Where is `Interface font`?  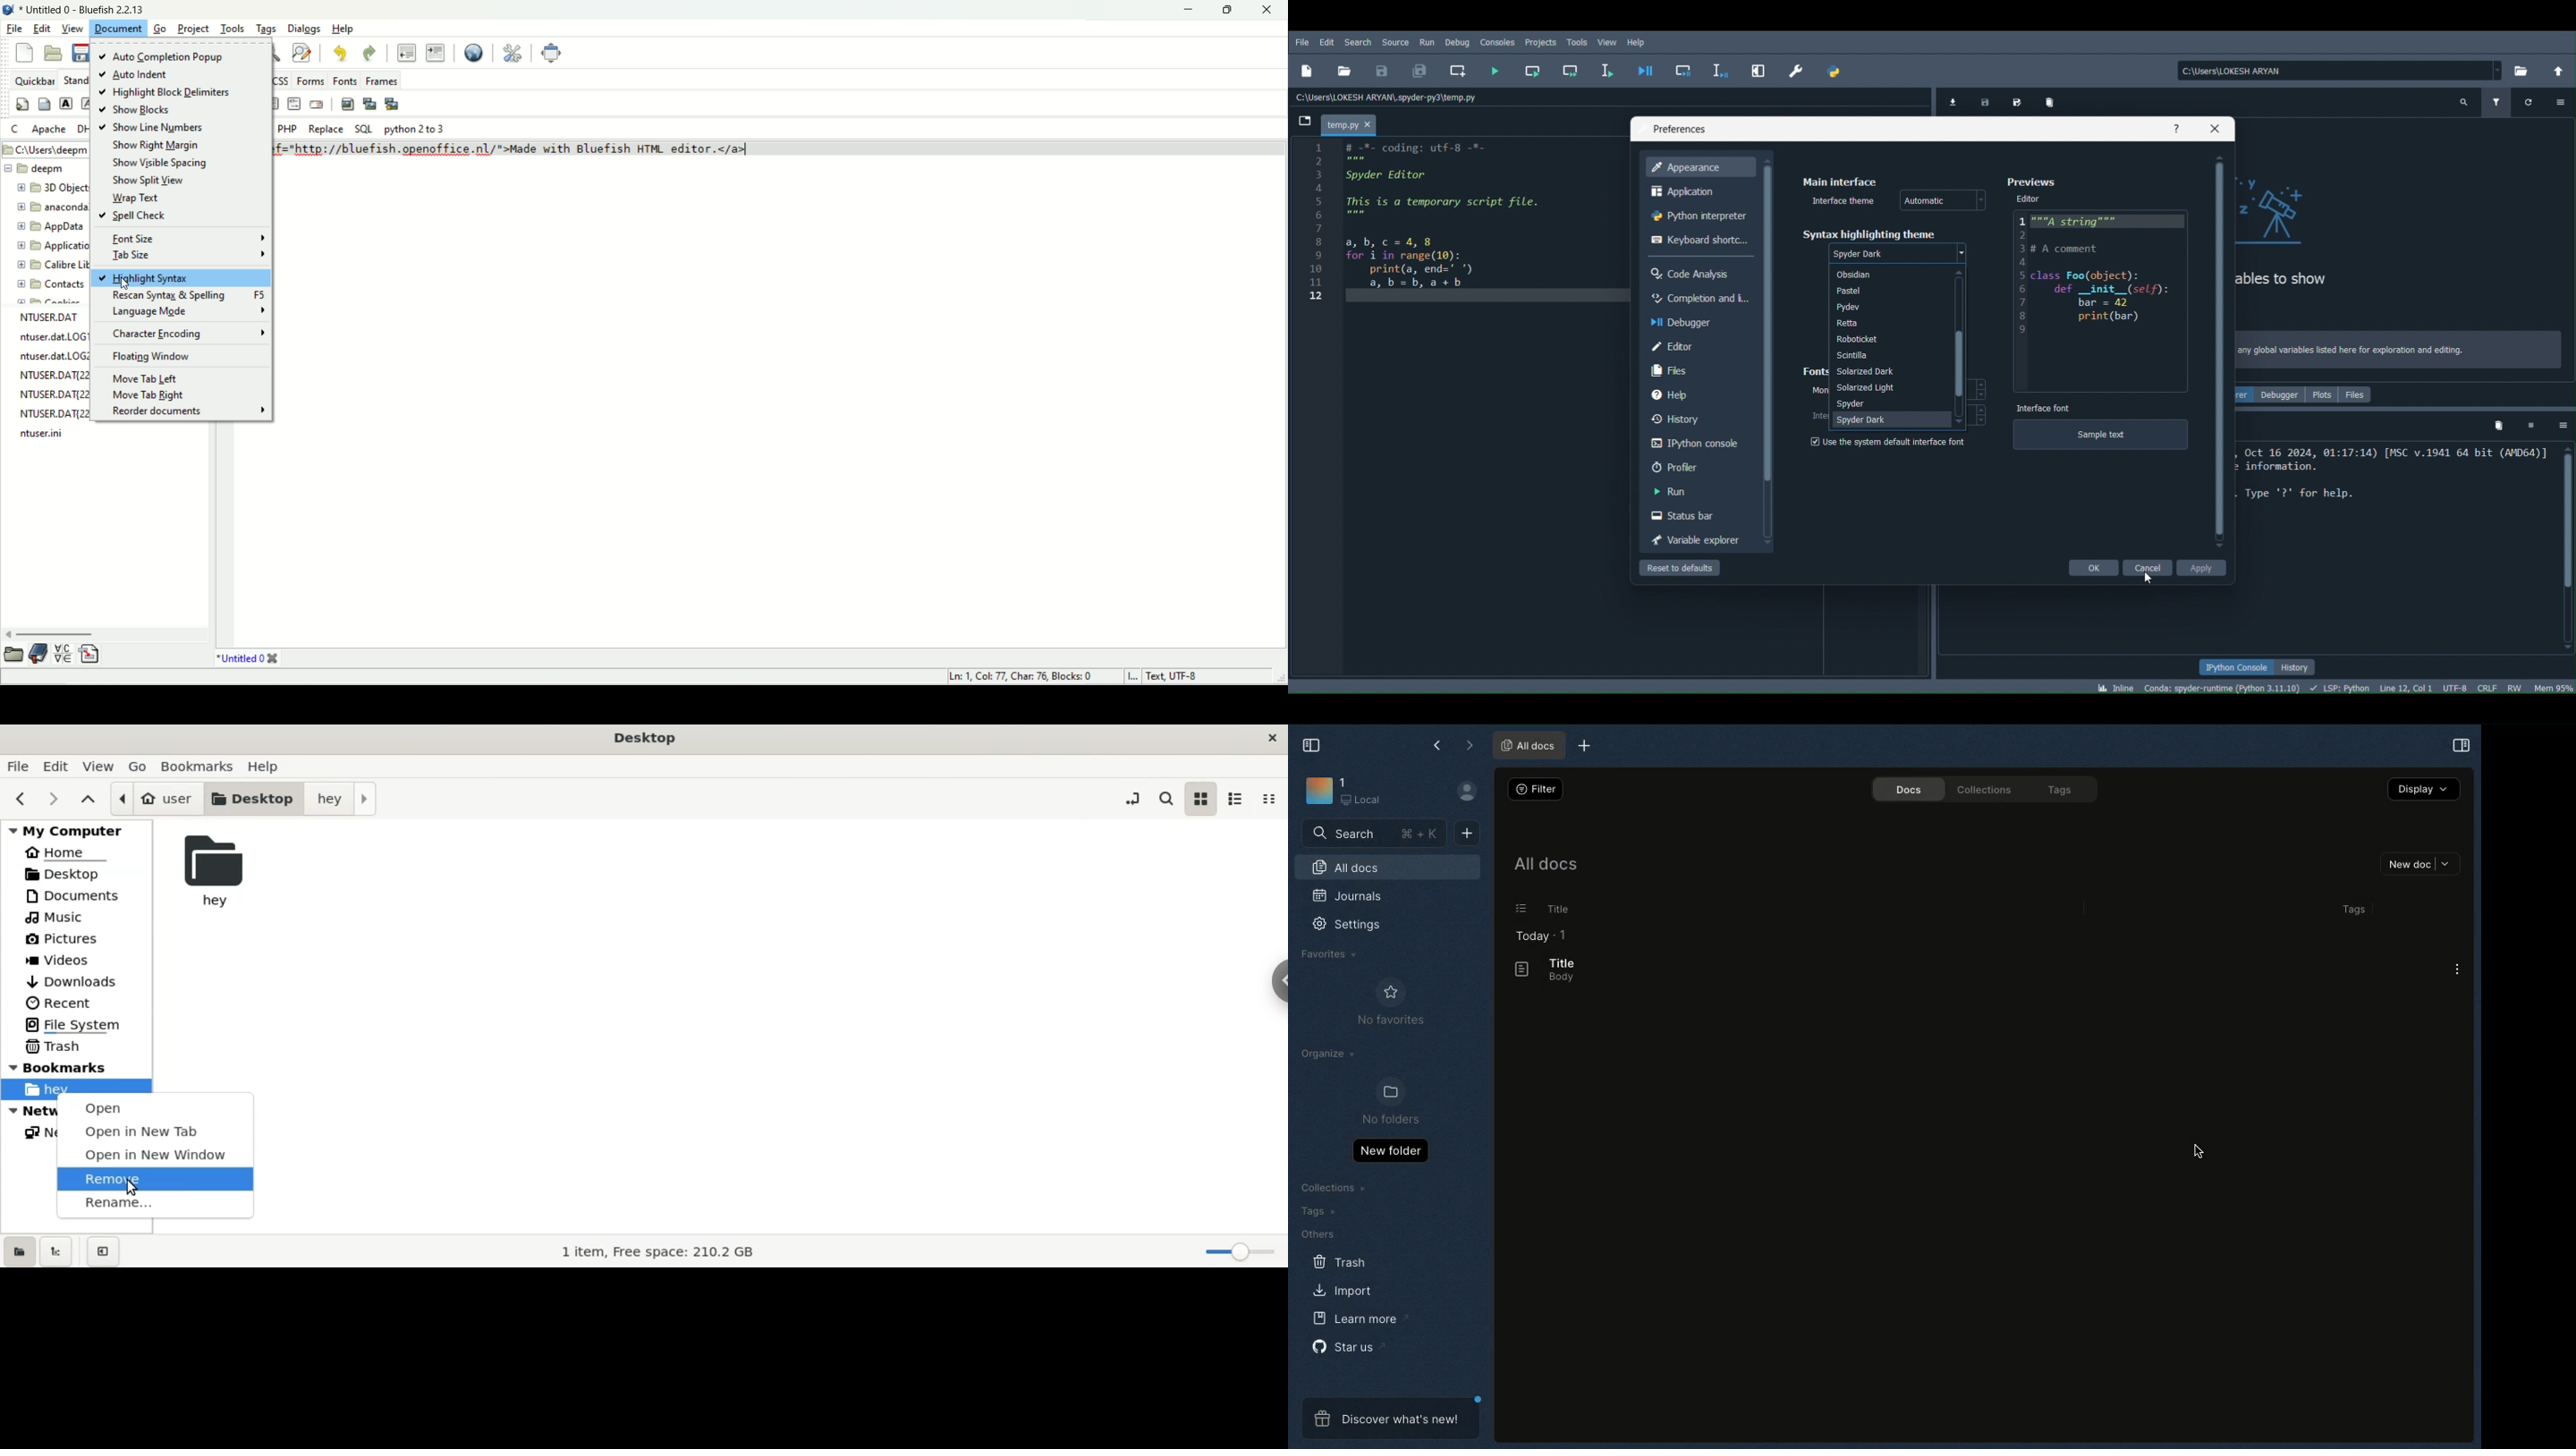 Interface font is located at coordinates (2043, 407).